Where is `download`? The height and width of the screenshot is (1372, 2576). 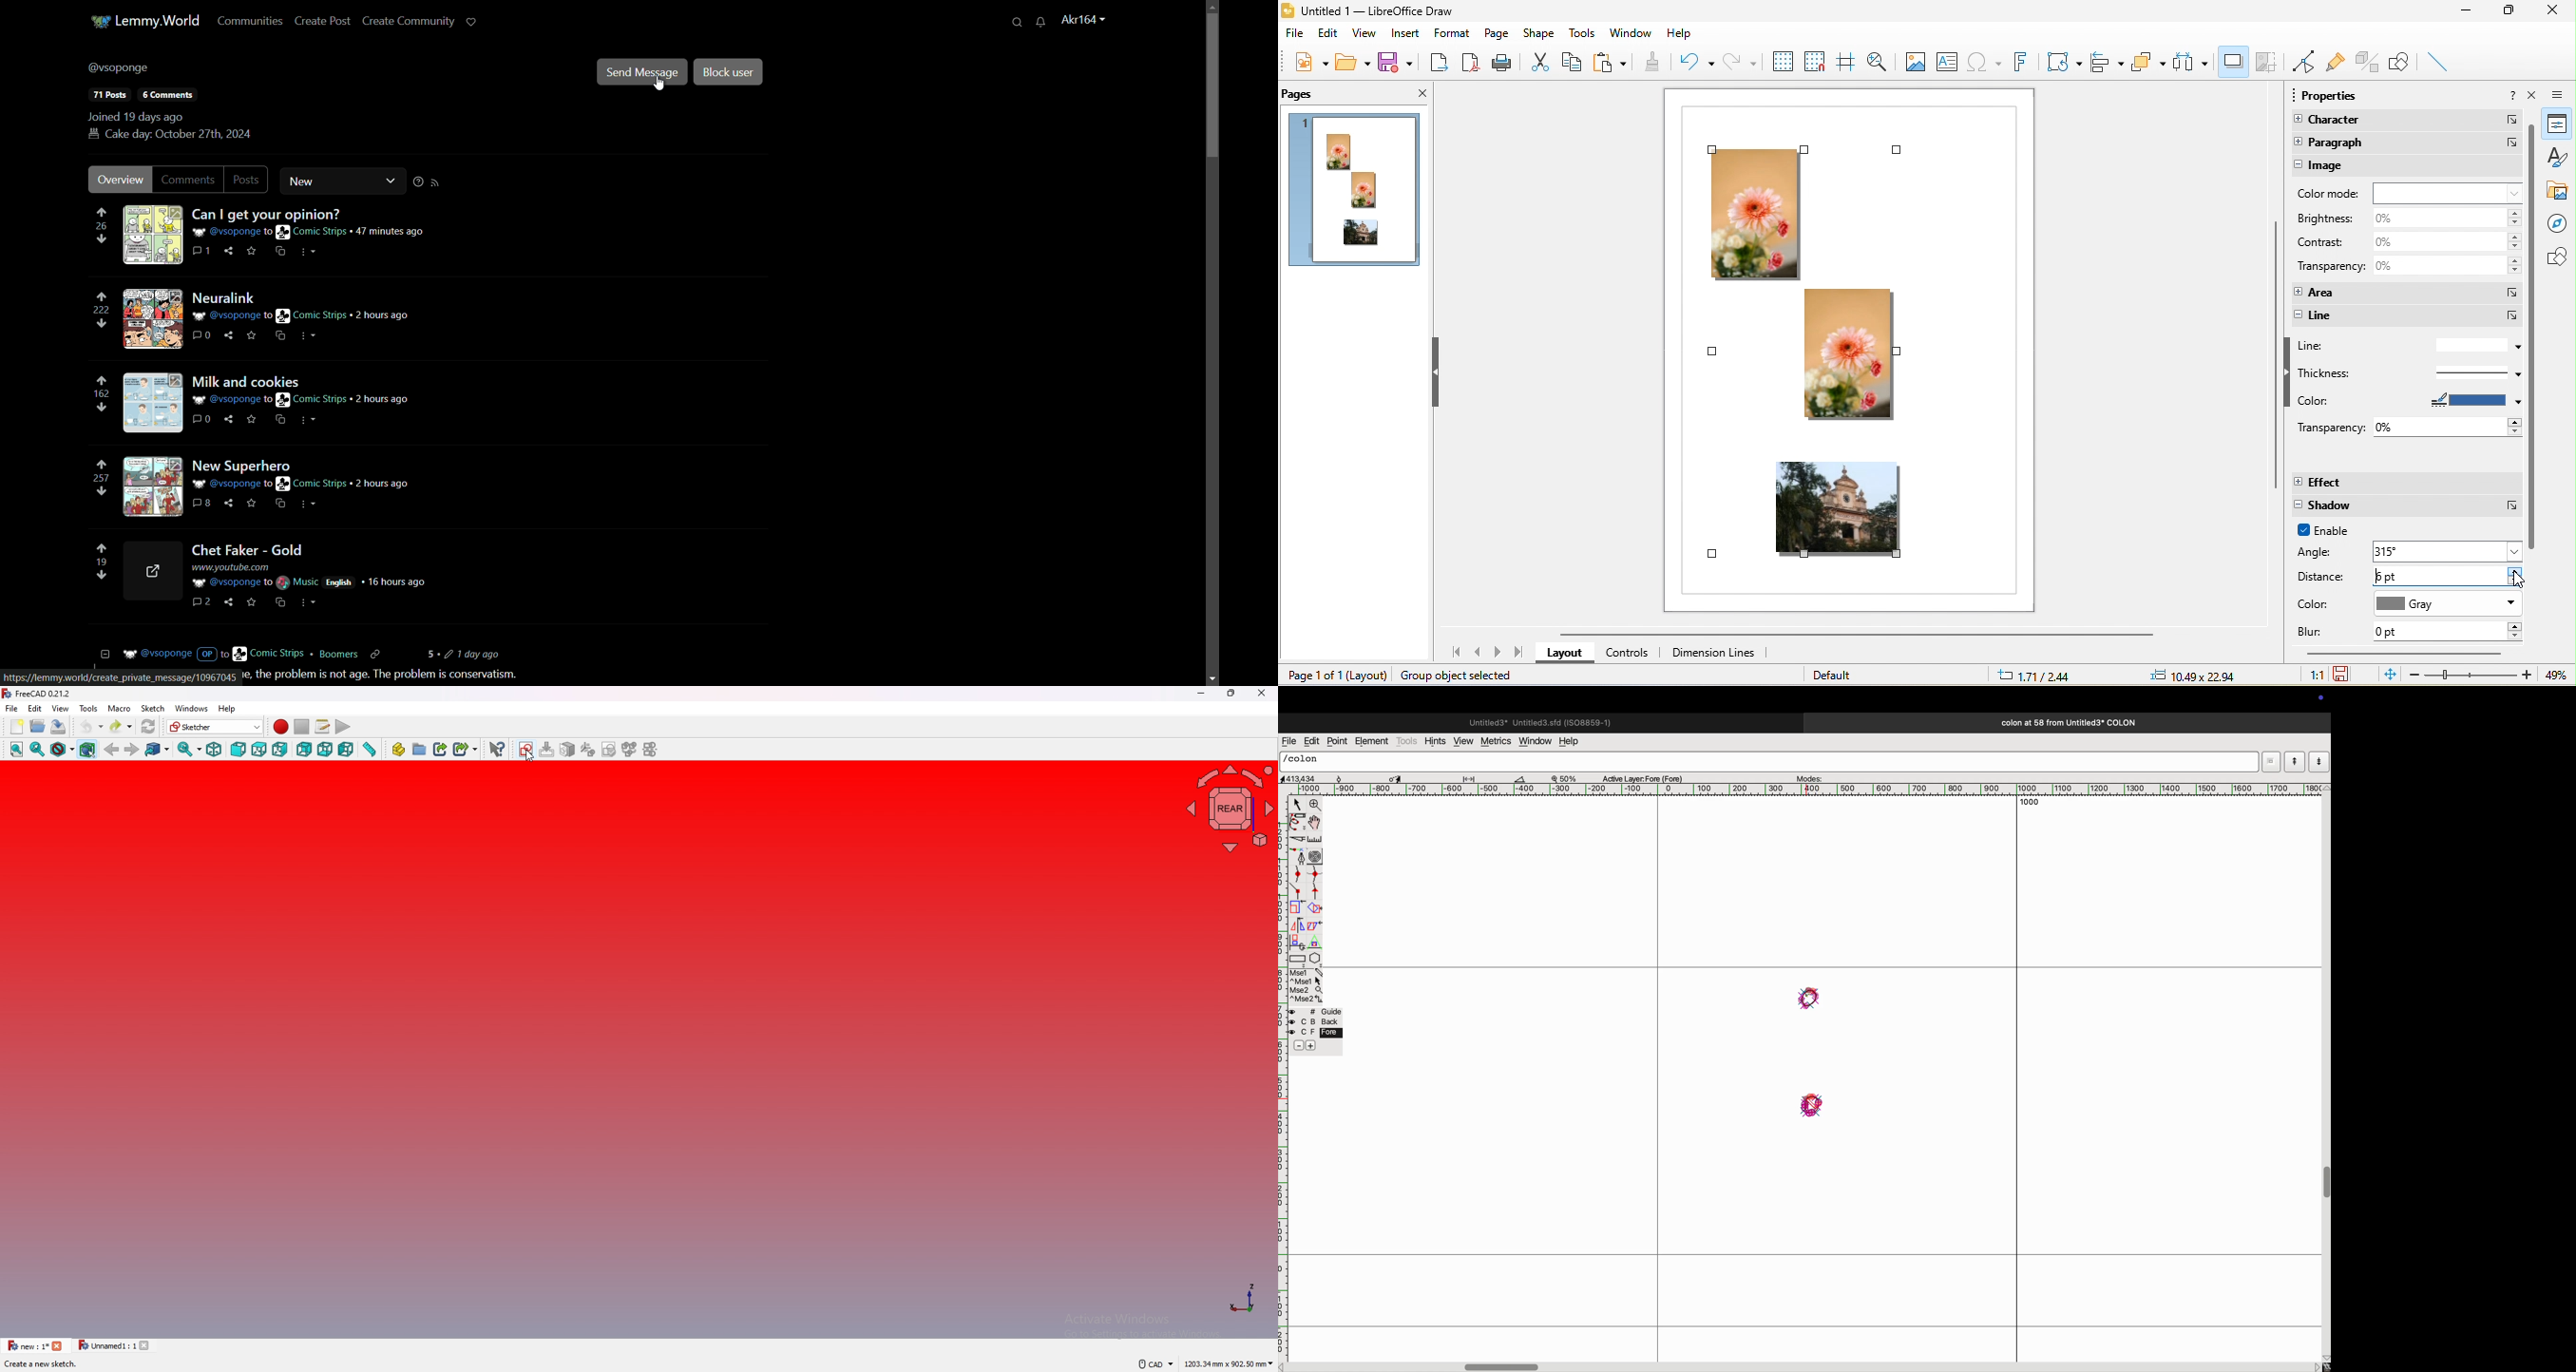
download is located at coordinates (549, 749).